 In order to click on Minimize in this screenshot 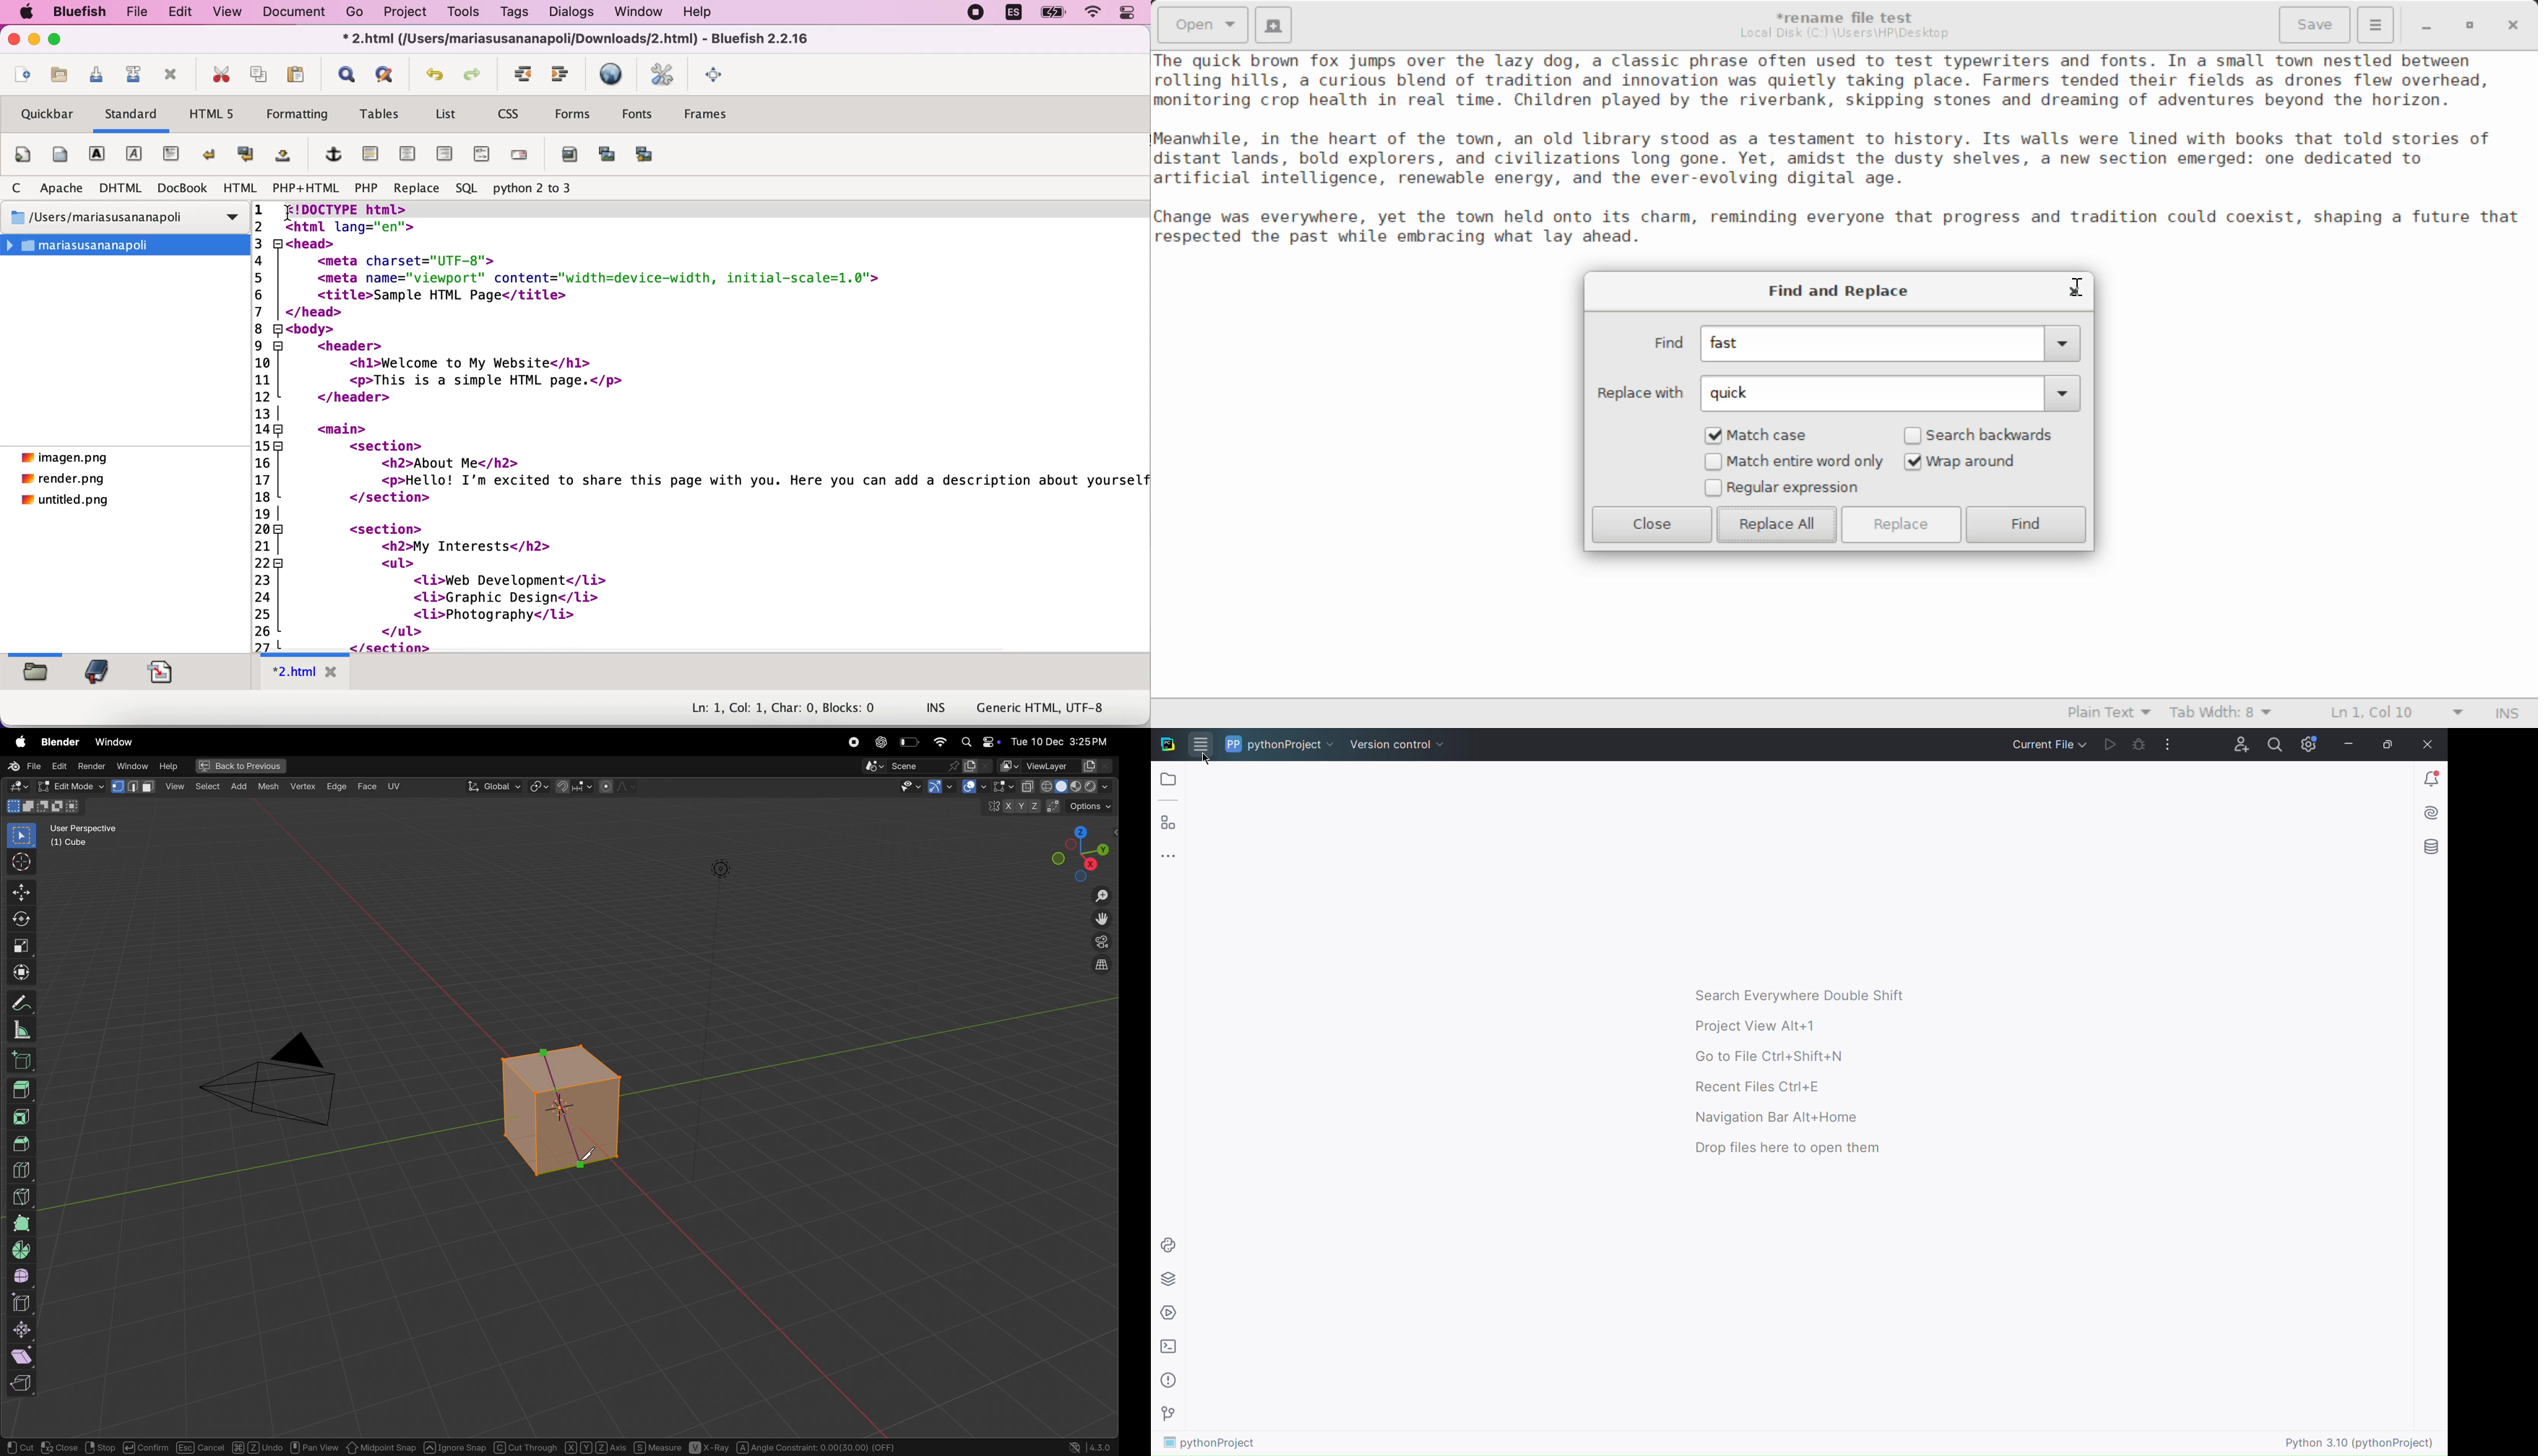, I will do `click(2347, 744)`.